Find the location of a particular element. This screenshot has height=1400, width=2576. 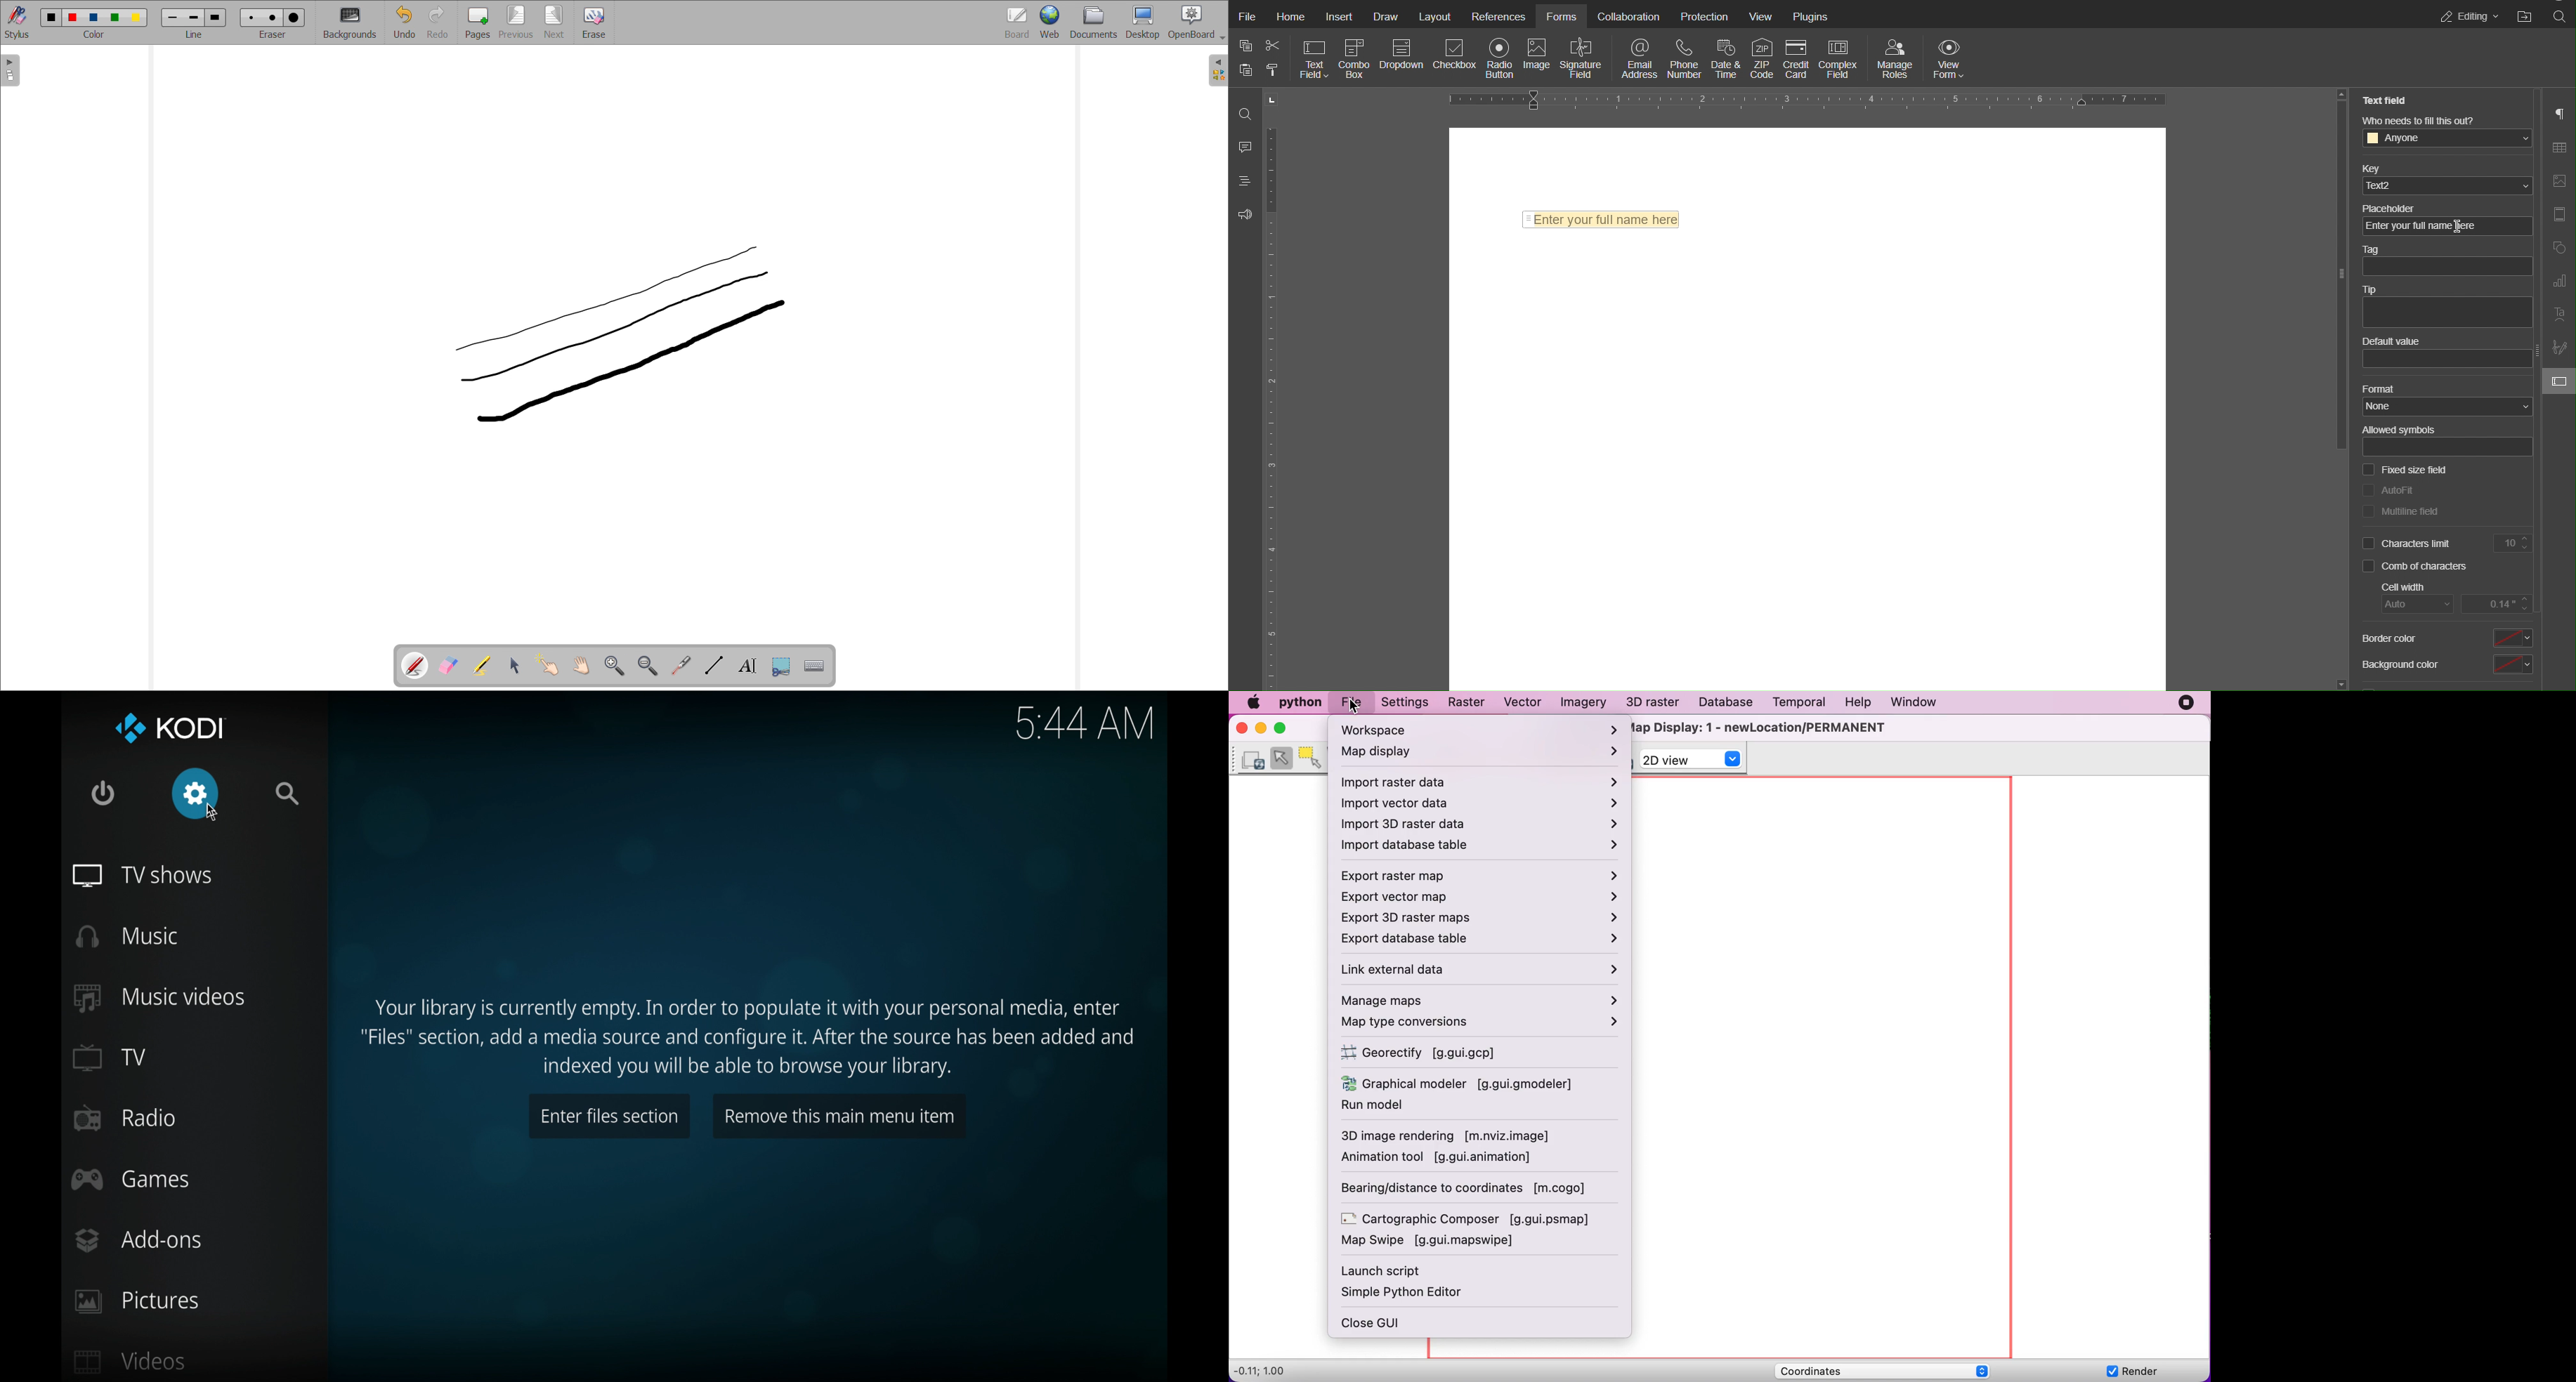

Checkbox is located at coordinates (1456, 60).